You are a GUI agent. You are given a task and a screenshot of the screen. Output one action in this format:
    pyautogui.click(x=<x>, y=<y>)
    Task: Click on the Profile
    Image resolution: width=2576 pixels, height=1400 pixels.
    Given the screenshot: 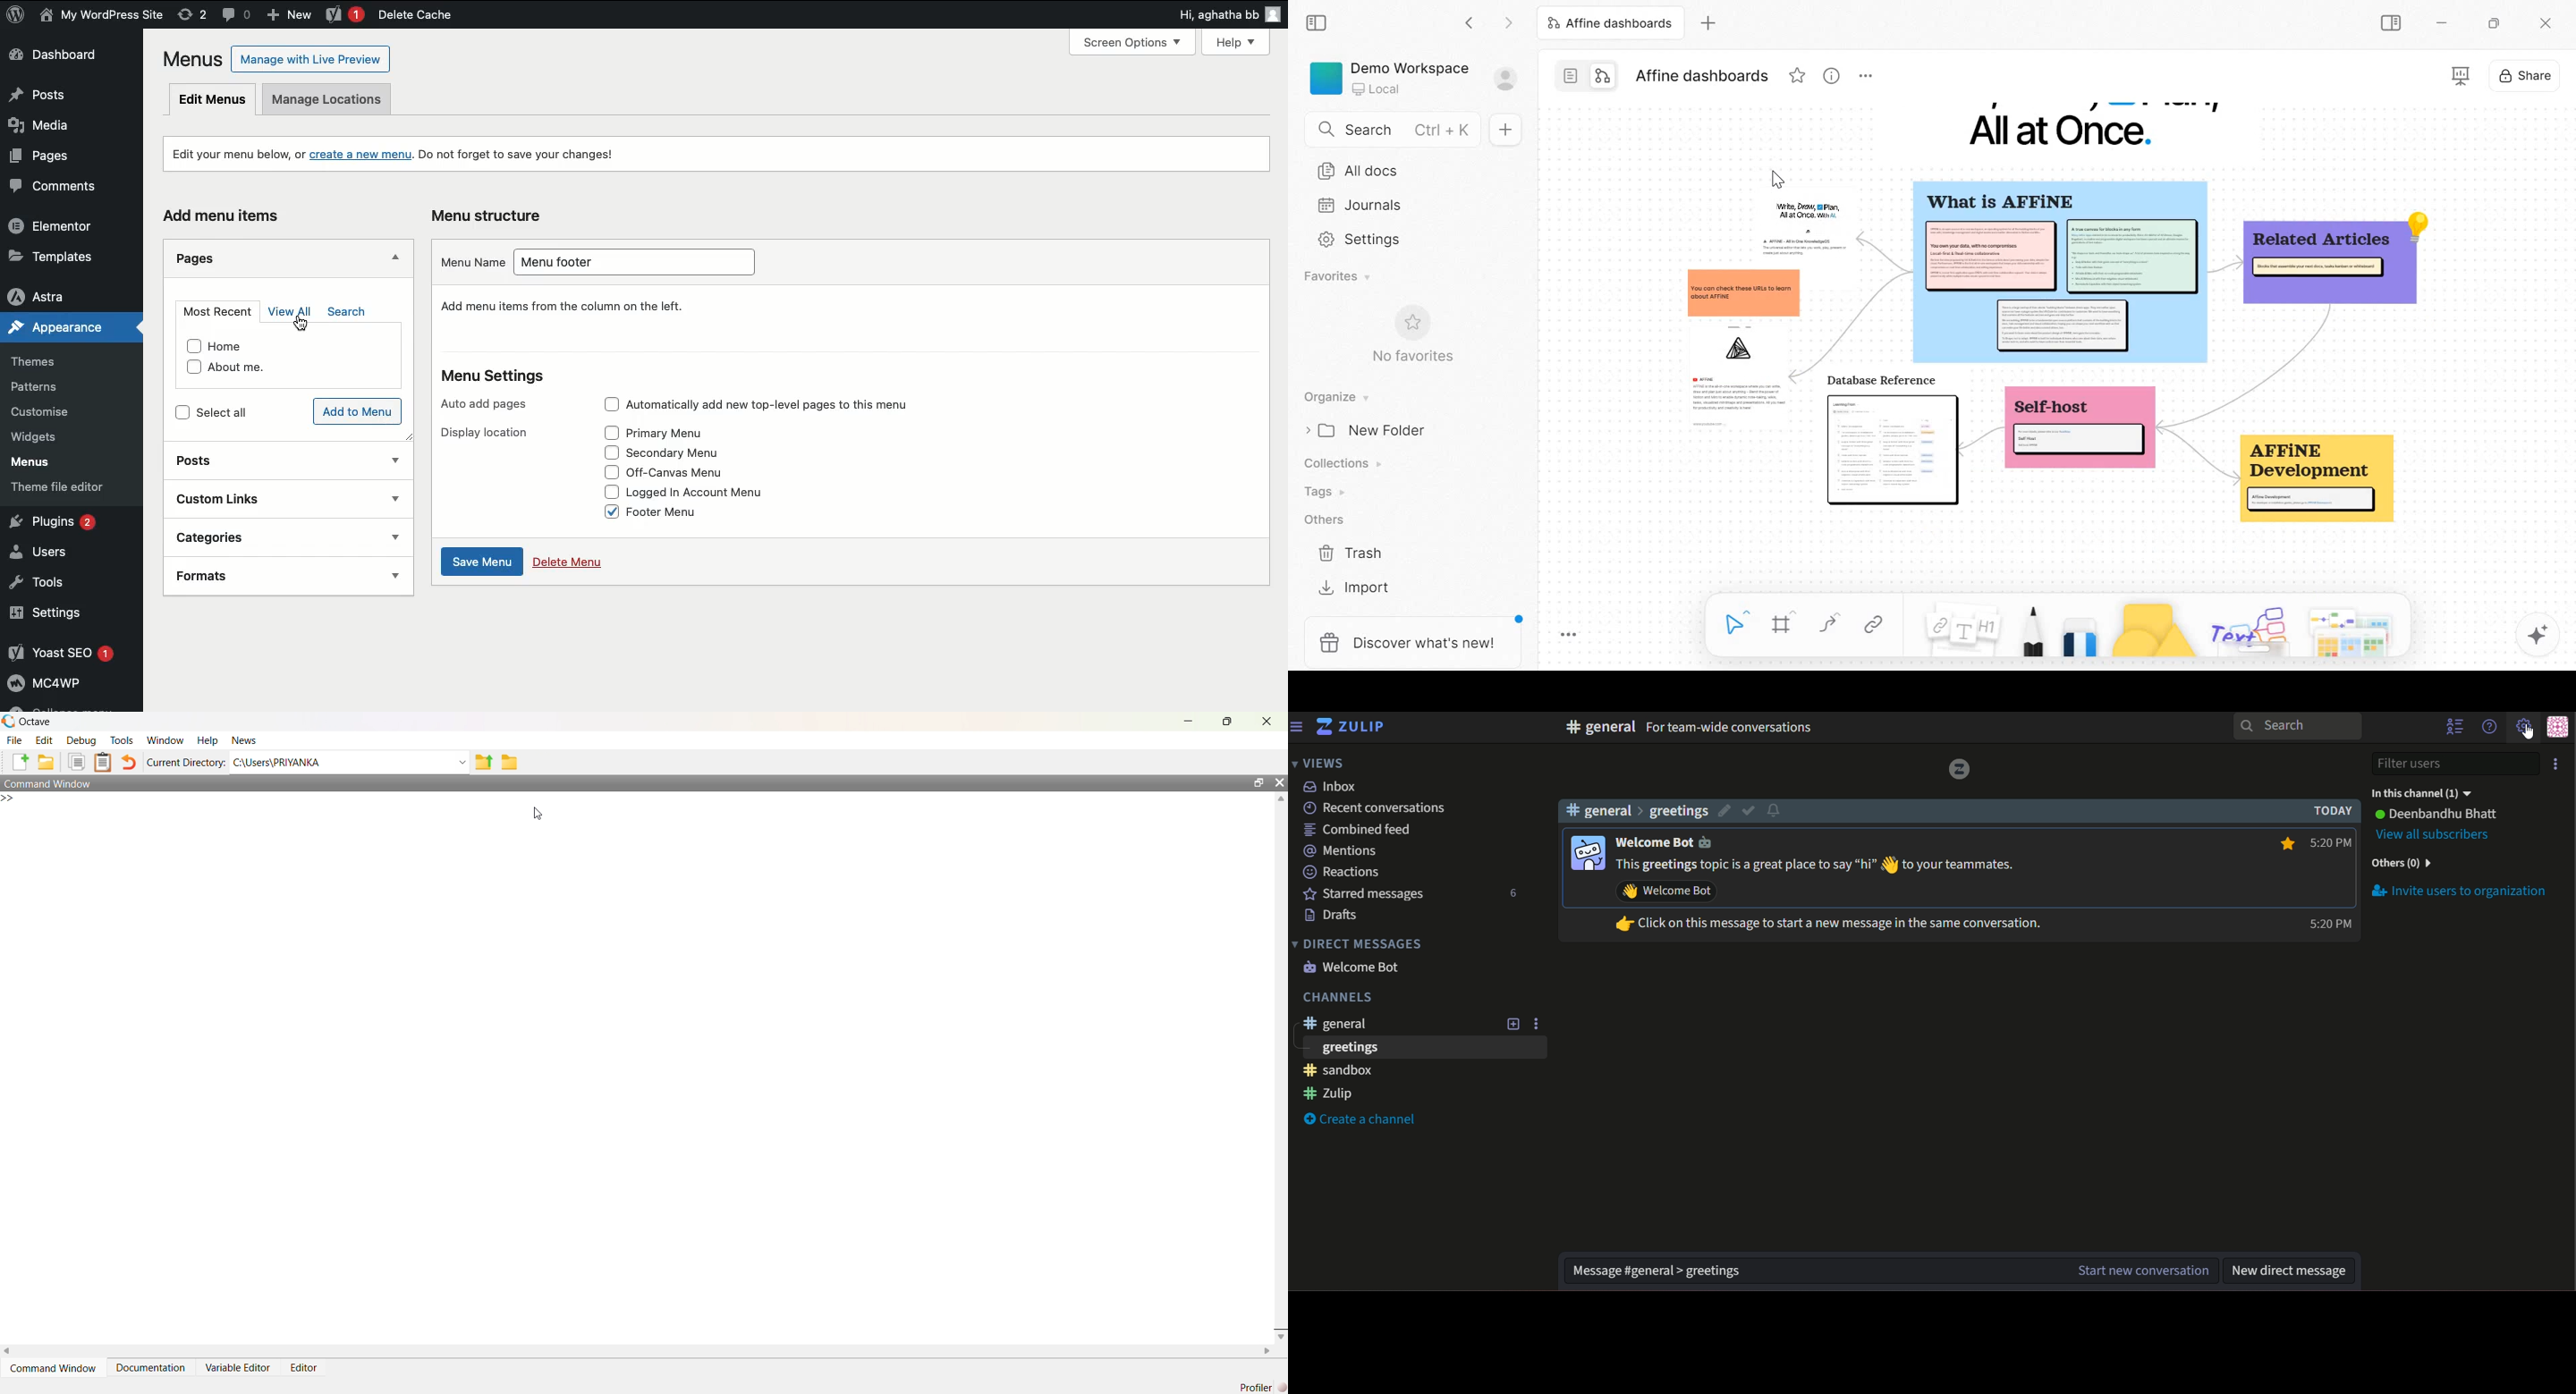 What is the action you would take?
    pyautogui.click(x=1260, y=1388)
    